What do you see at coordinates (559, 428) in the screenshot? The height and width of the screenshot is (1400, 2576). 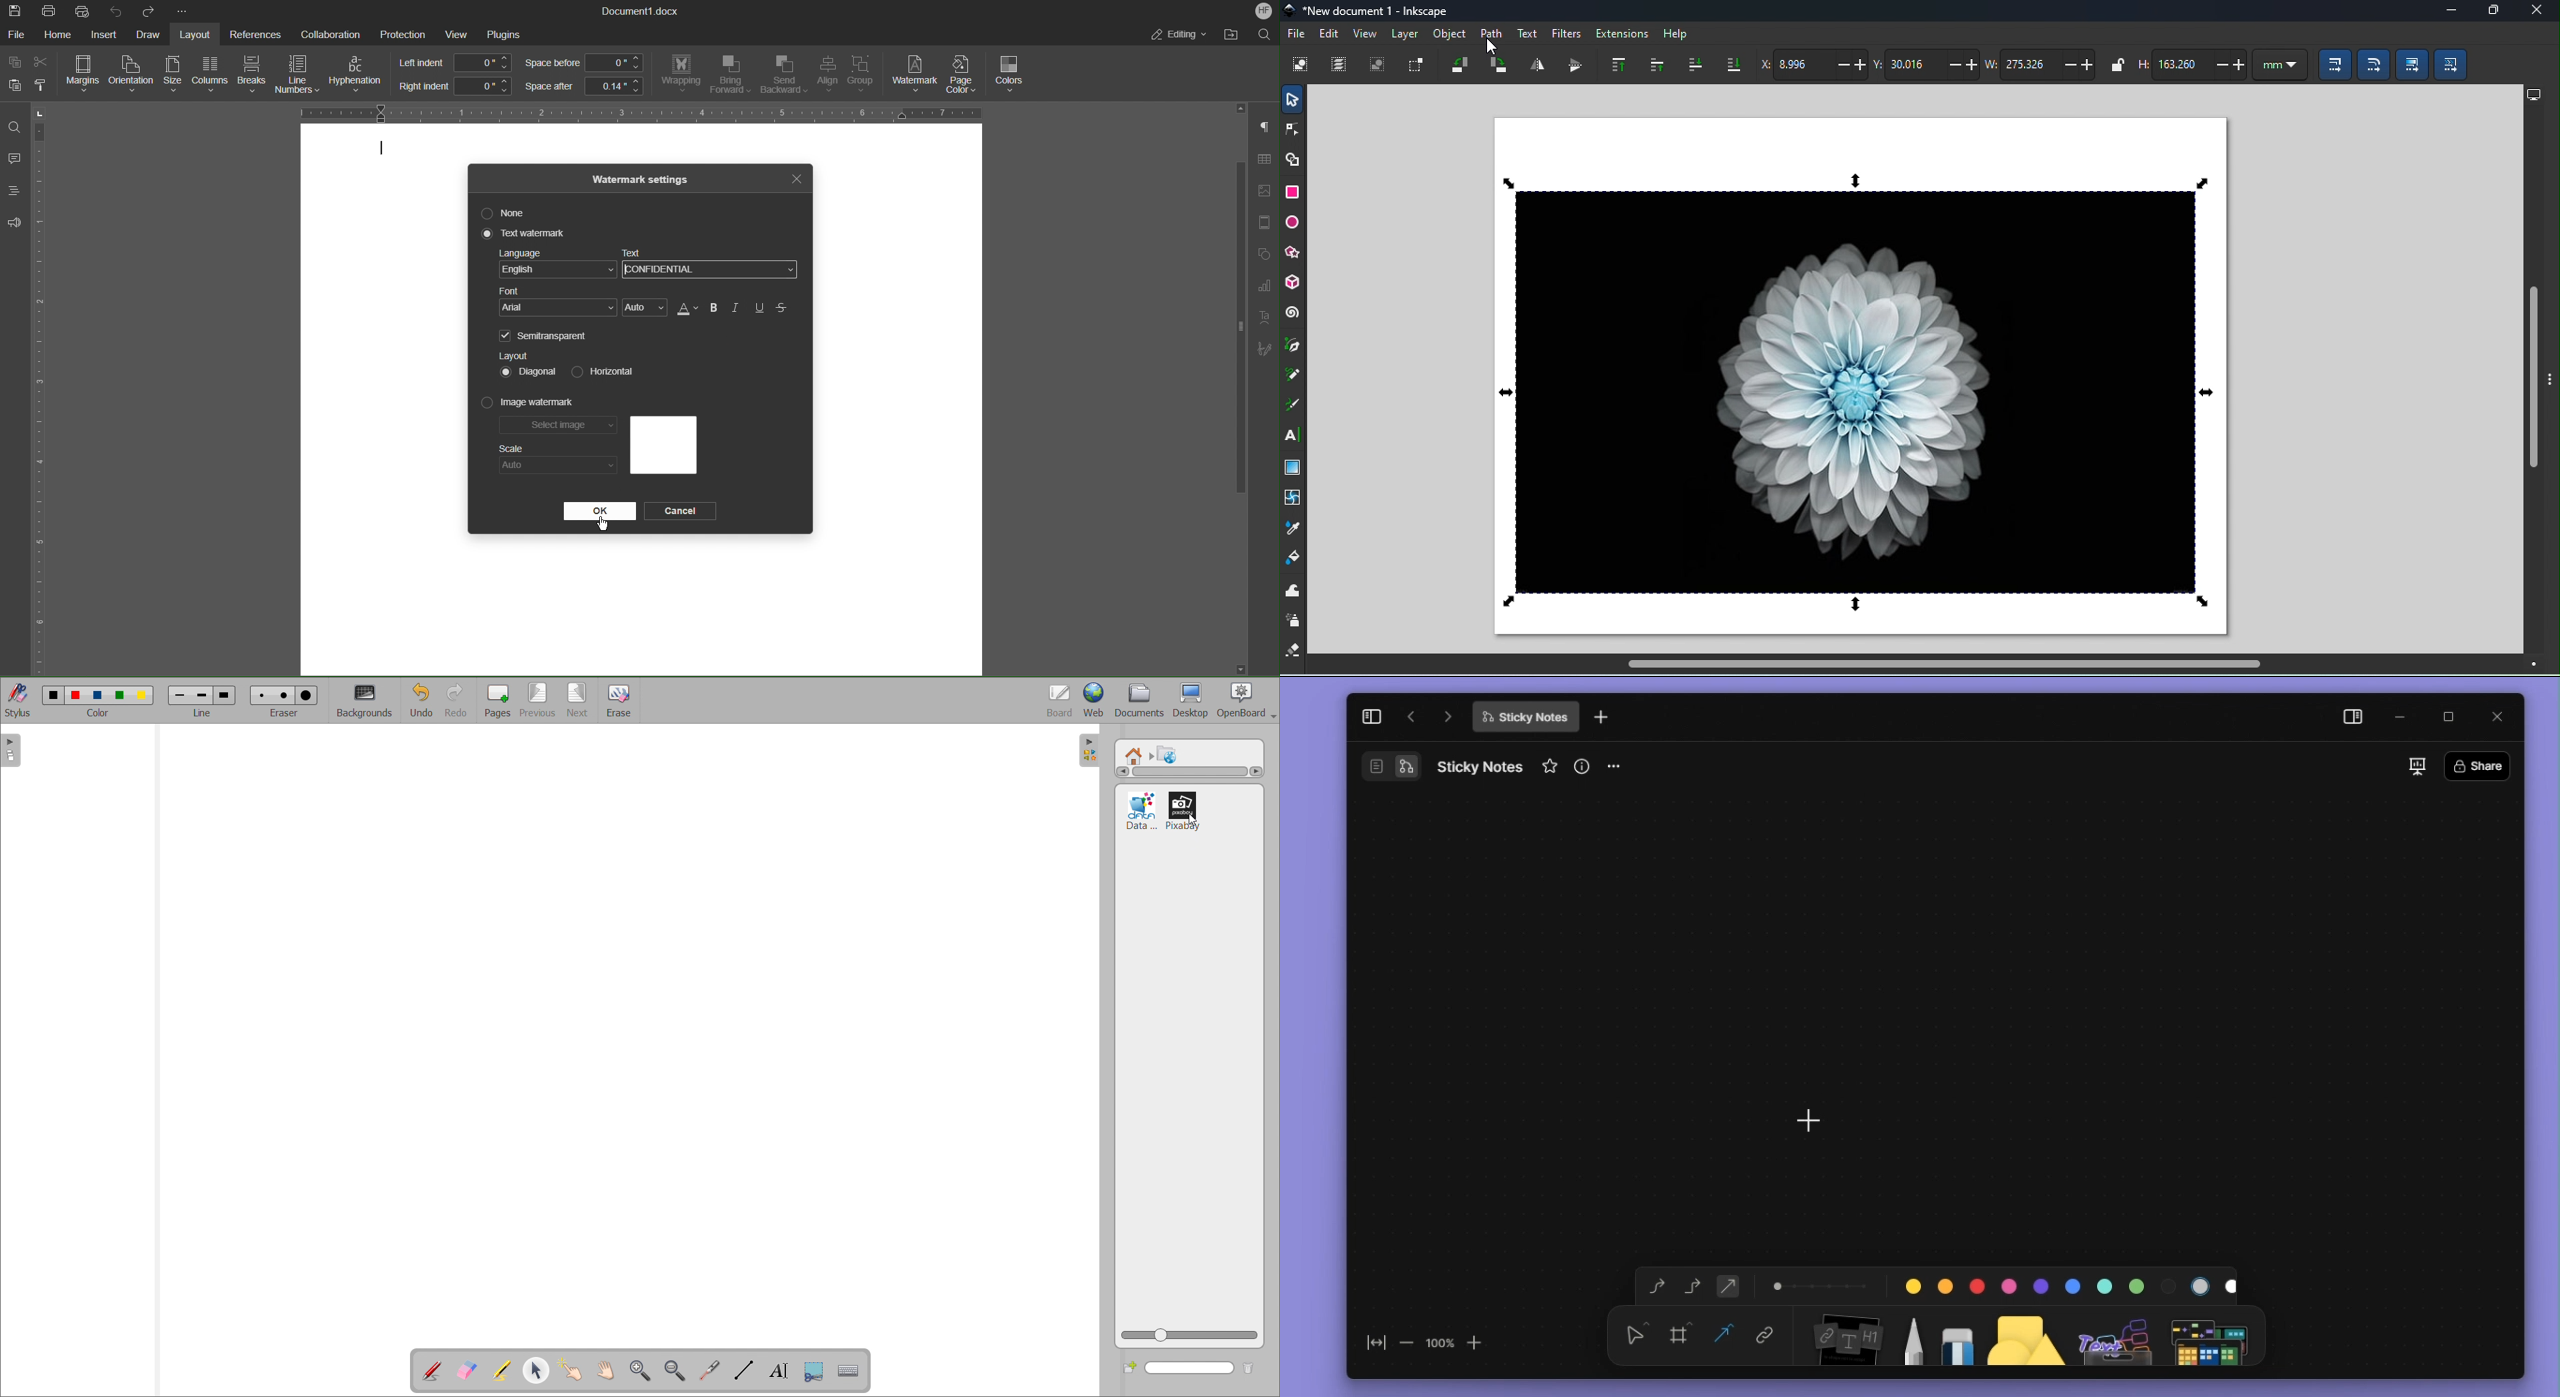 I see `Select image` at bounding box center [559, 428].